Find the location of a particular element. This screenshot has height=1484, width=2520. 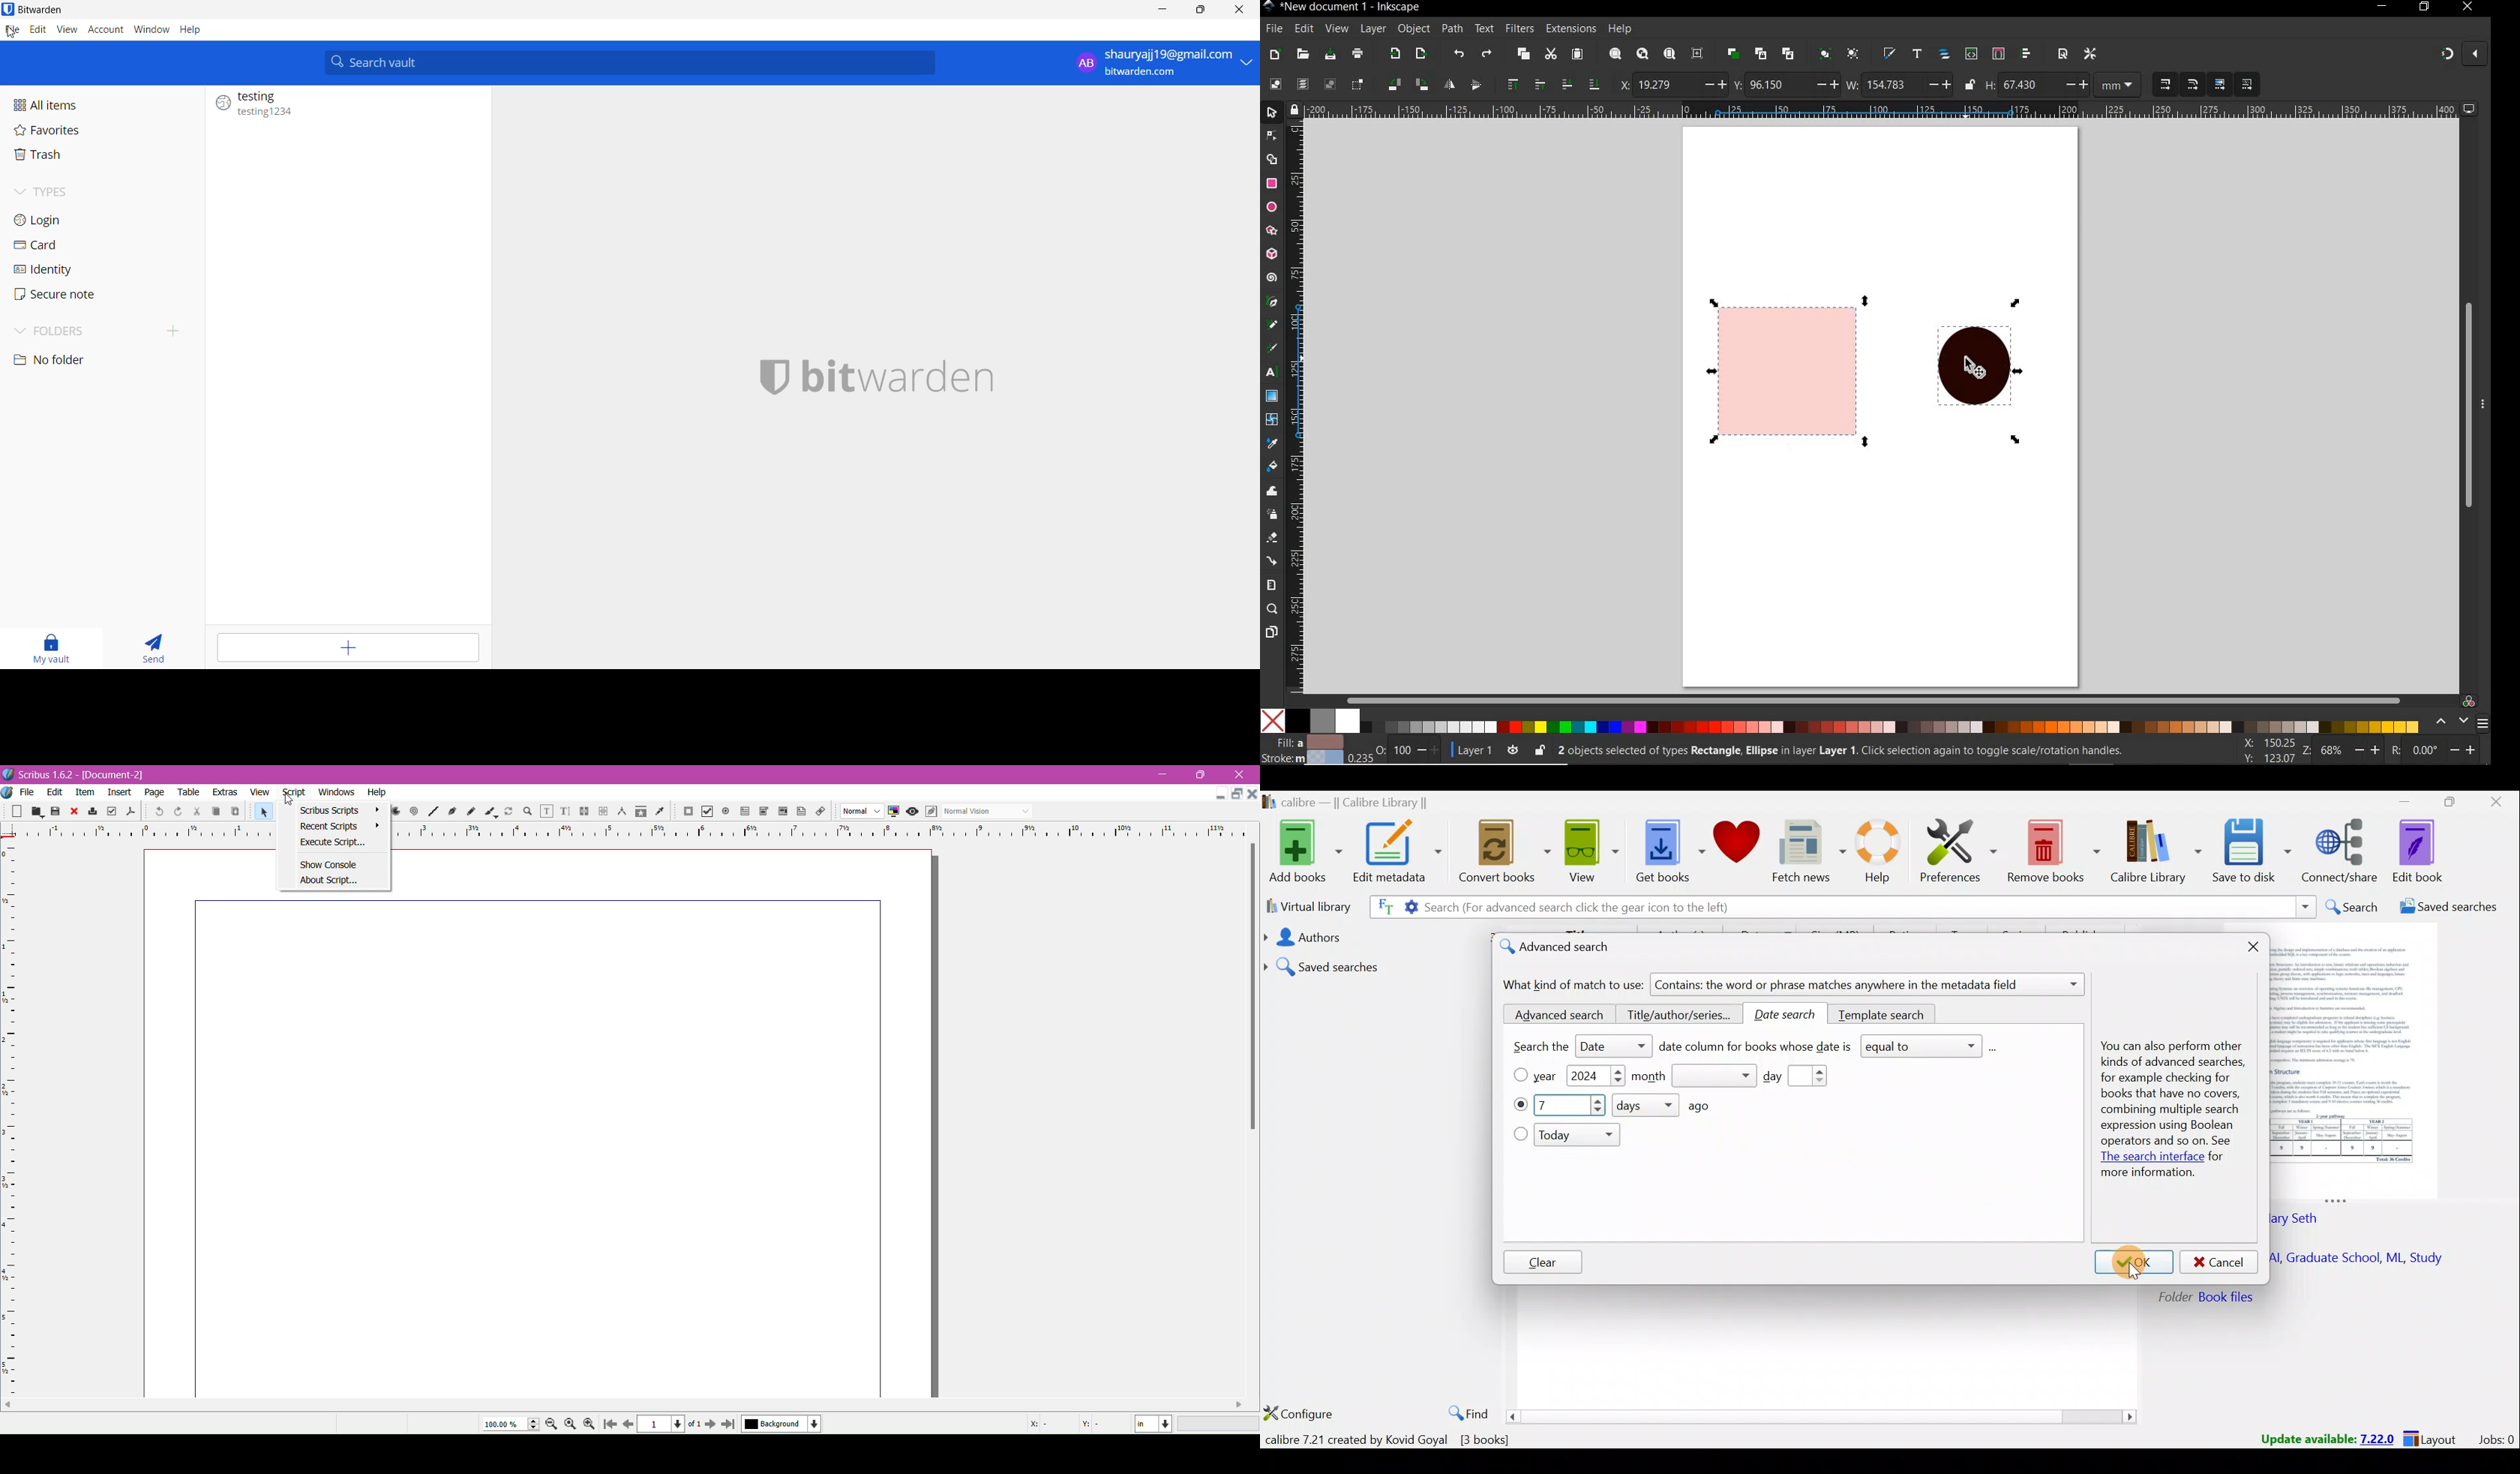

my vault is located at coordinates (48, 649).